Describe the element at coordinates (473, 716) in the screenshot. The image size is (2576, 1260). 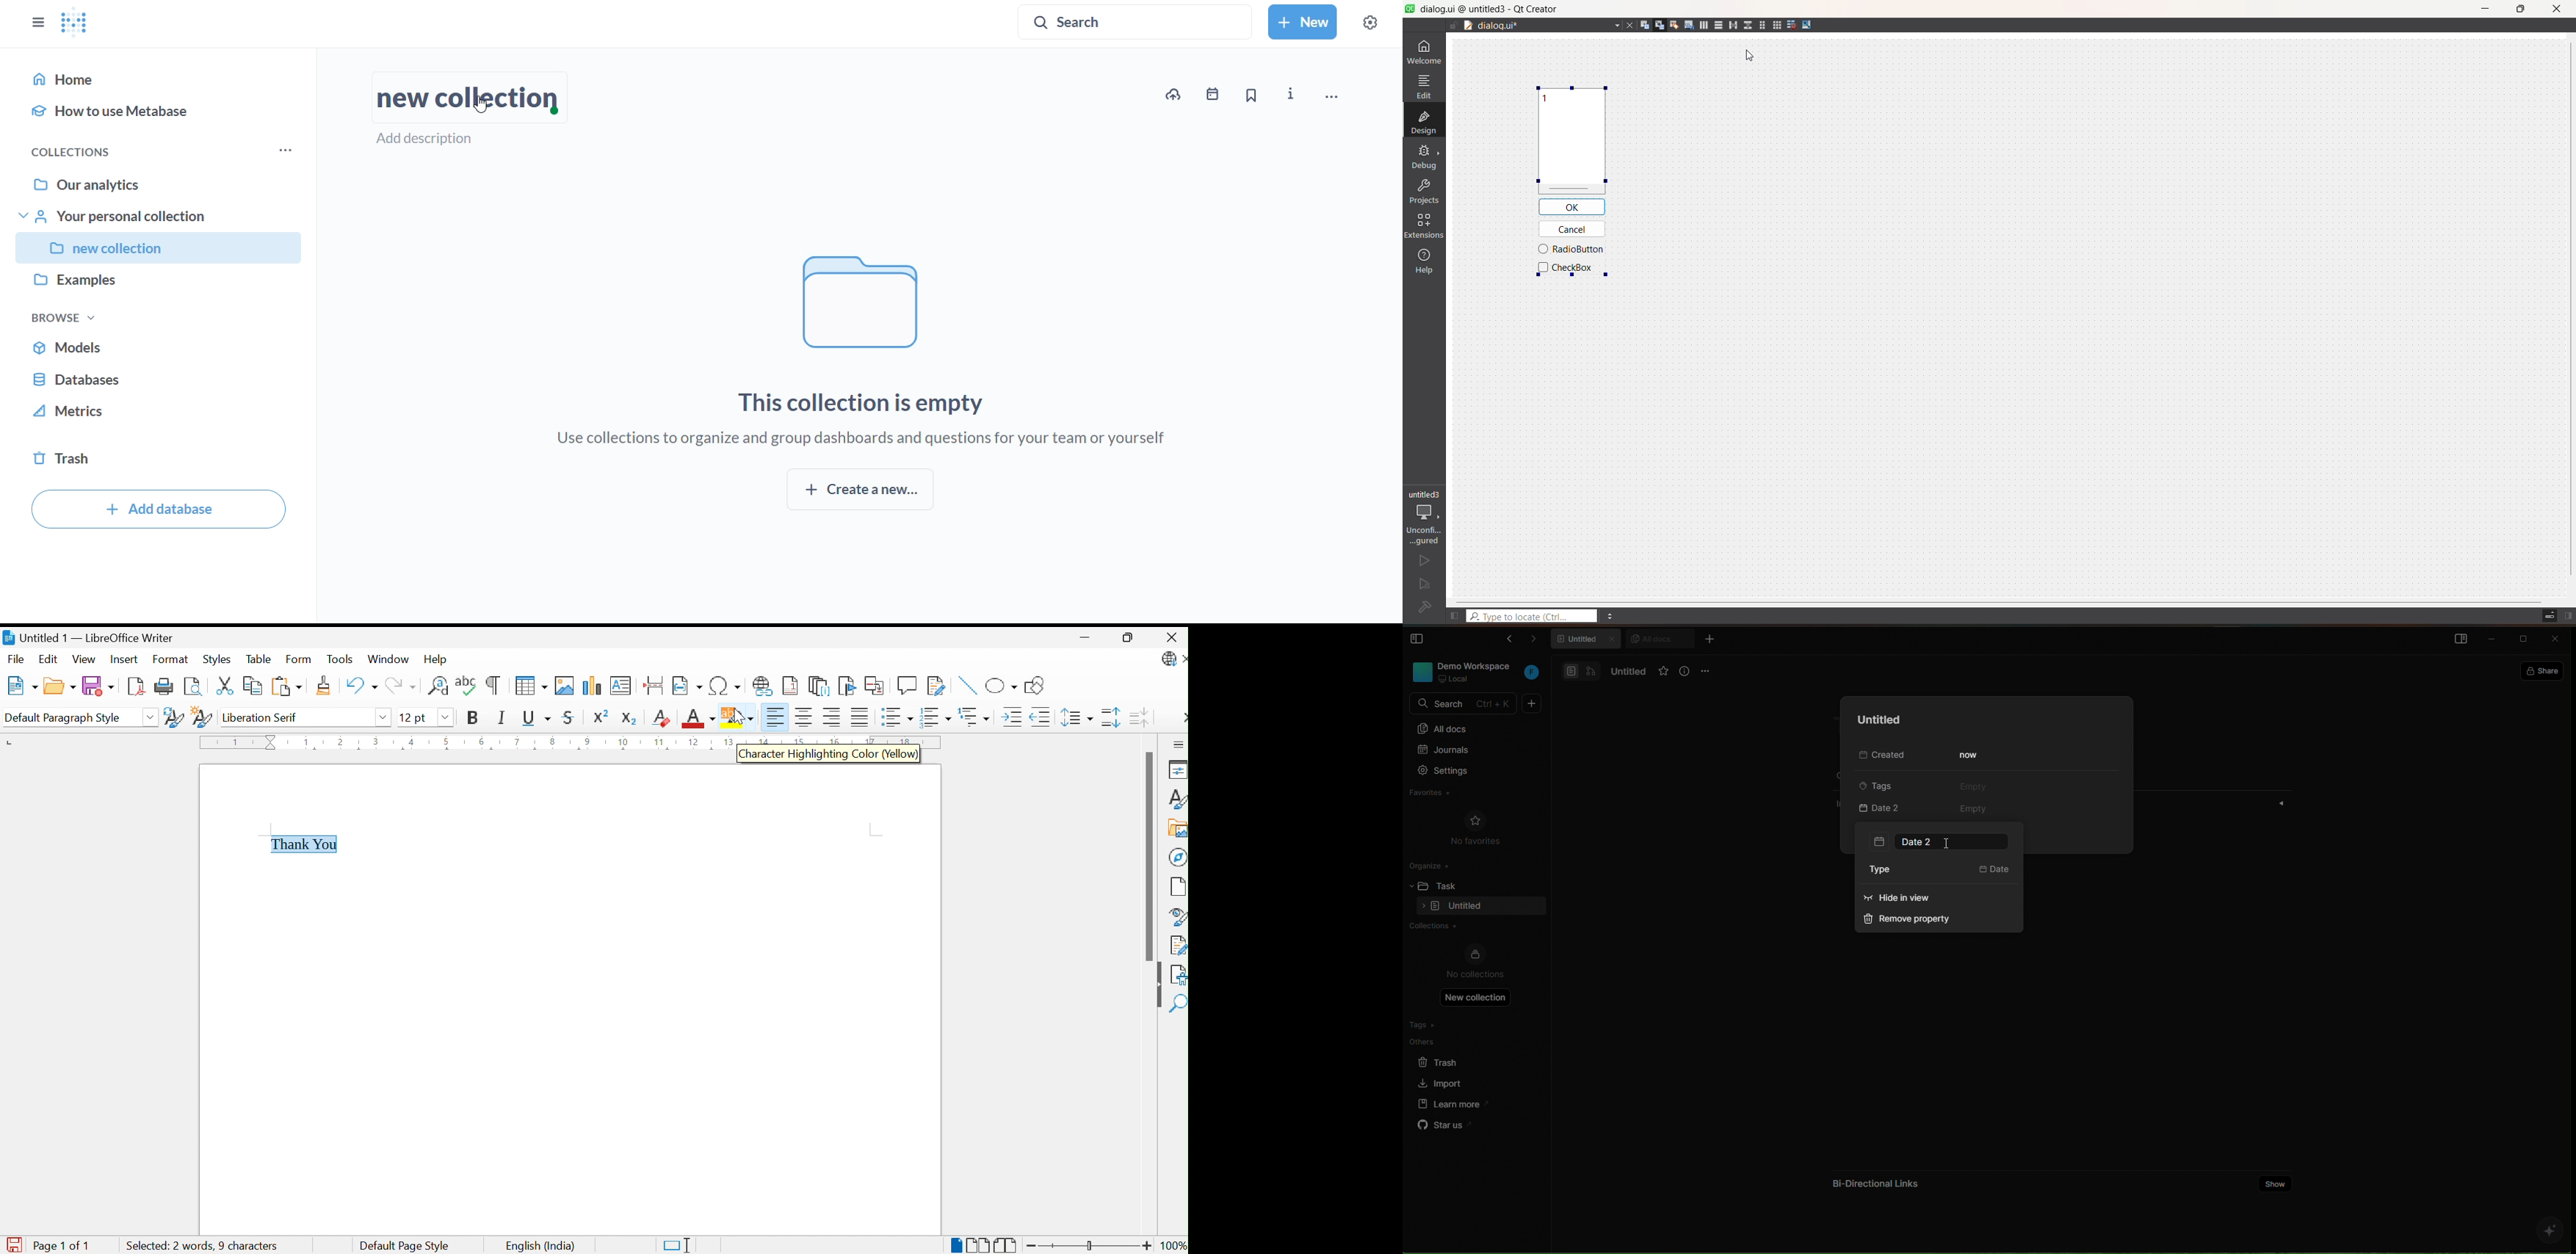
I see `Bold` at that location.